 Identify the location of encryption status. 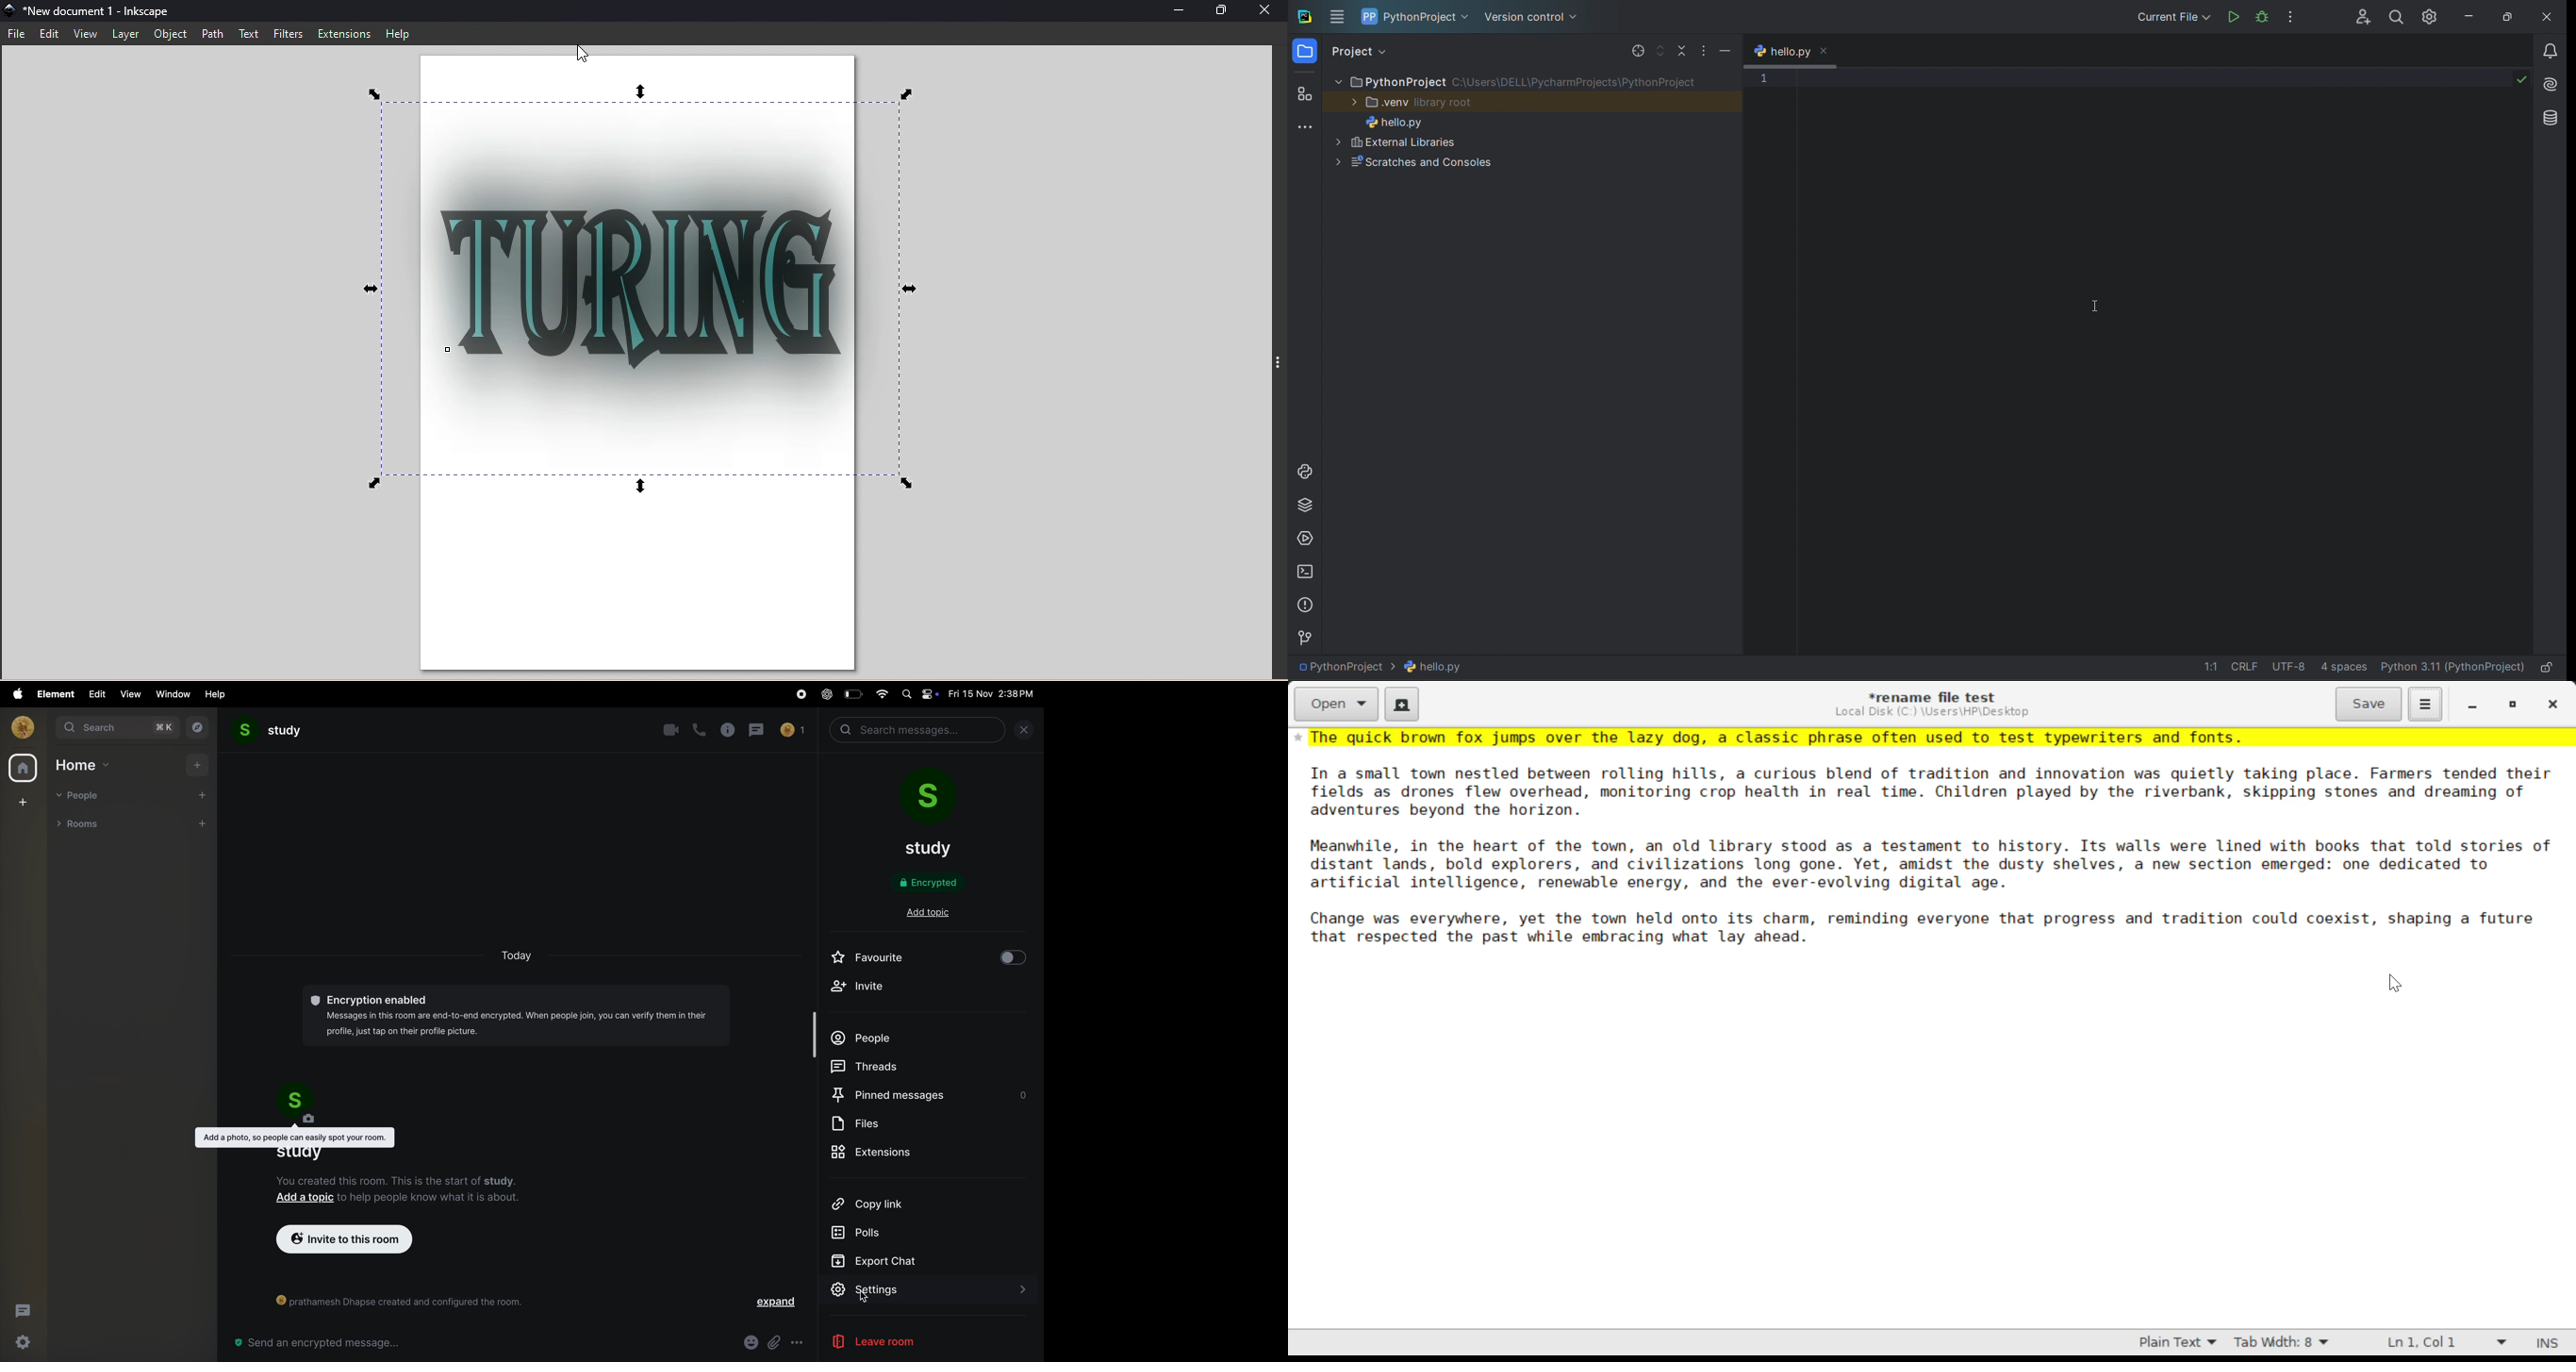
(935, 883).